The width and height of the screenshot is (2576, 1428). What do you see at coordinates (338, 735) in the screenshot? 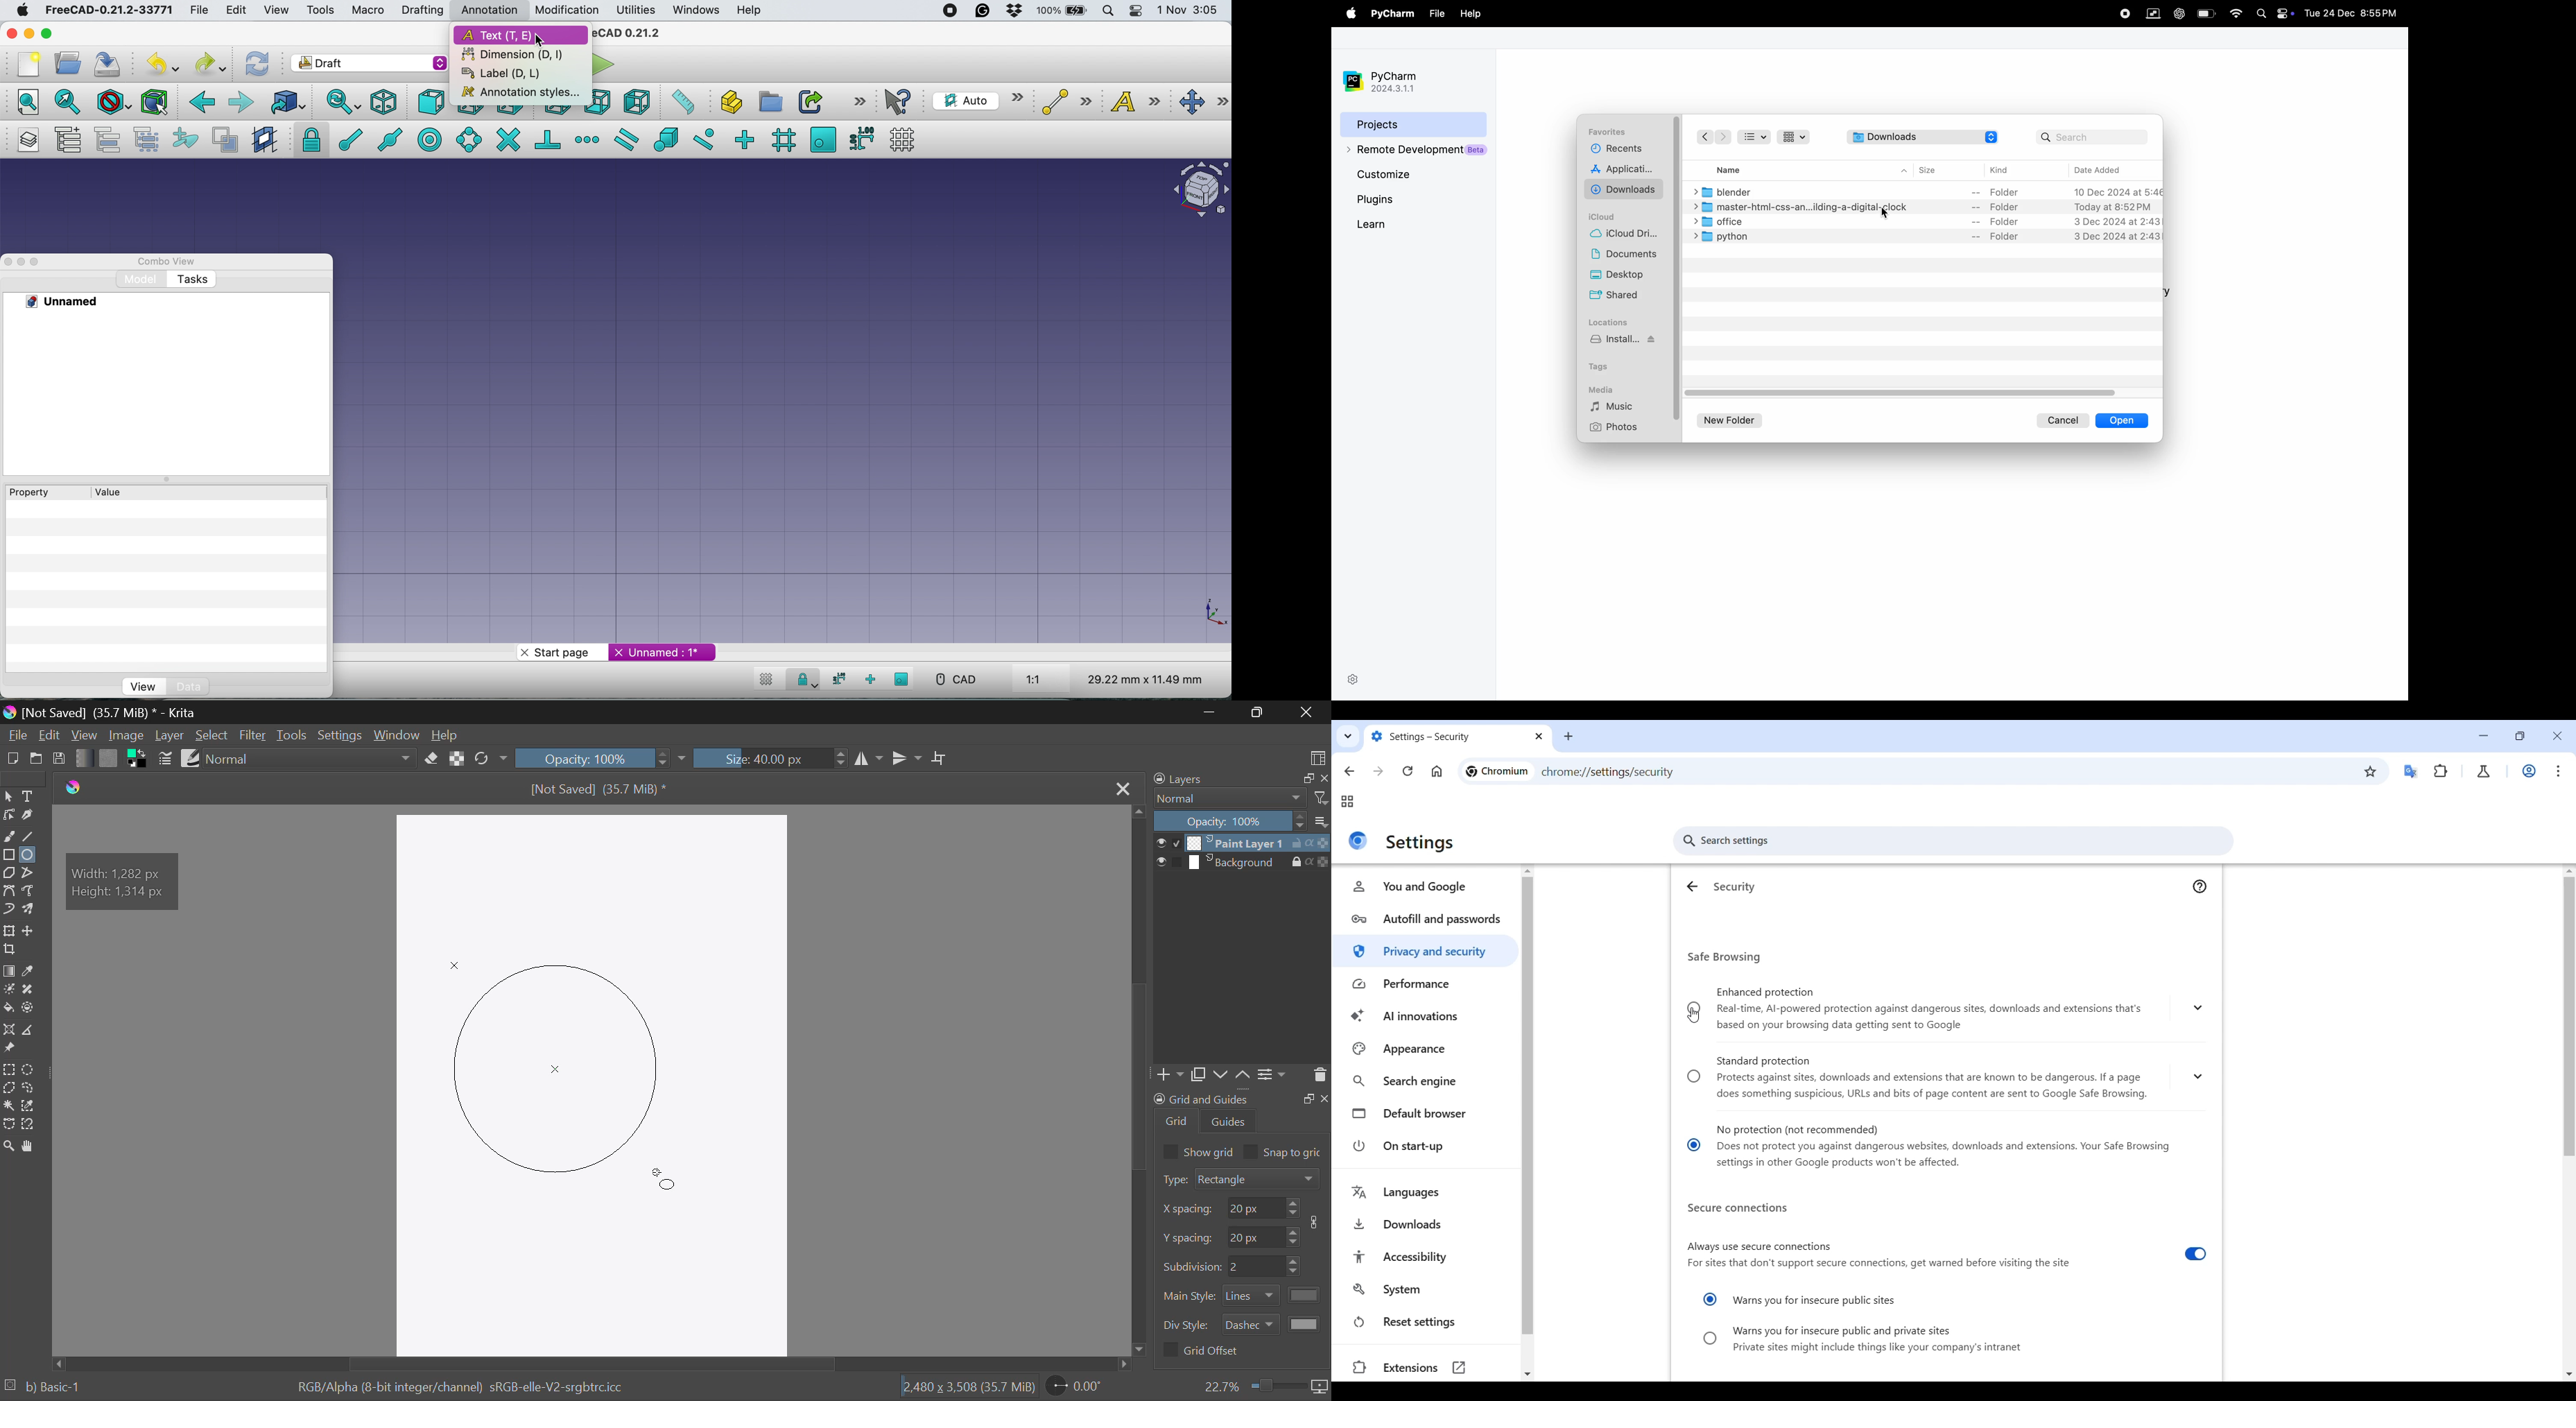
I see `Settings` at bounding box center [338, 735].